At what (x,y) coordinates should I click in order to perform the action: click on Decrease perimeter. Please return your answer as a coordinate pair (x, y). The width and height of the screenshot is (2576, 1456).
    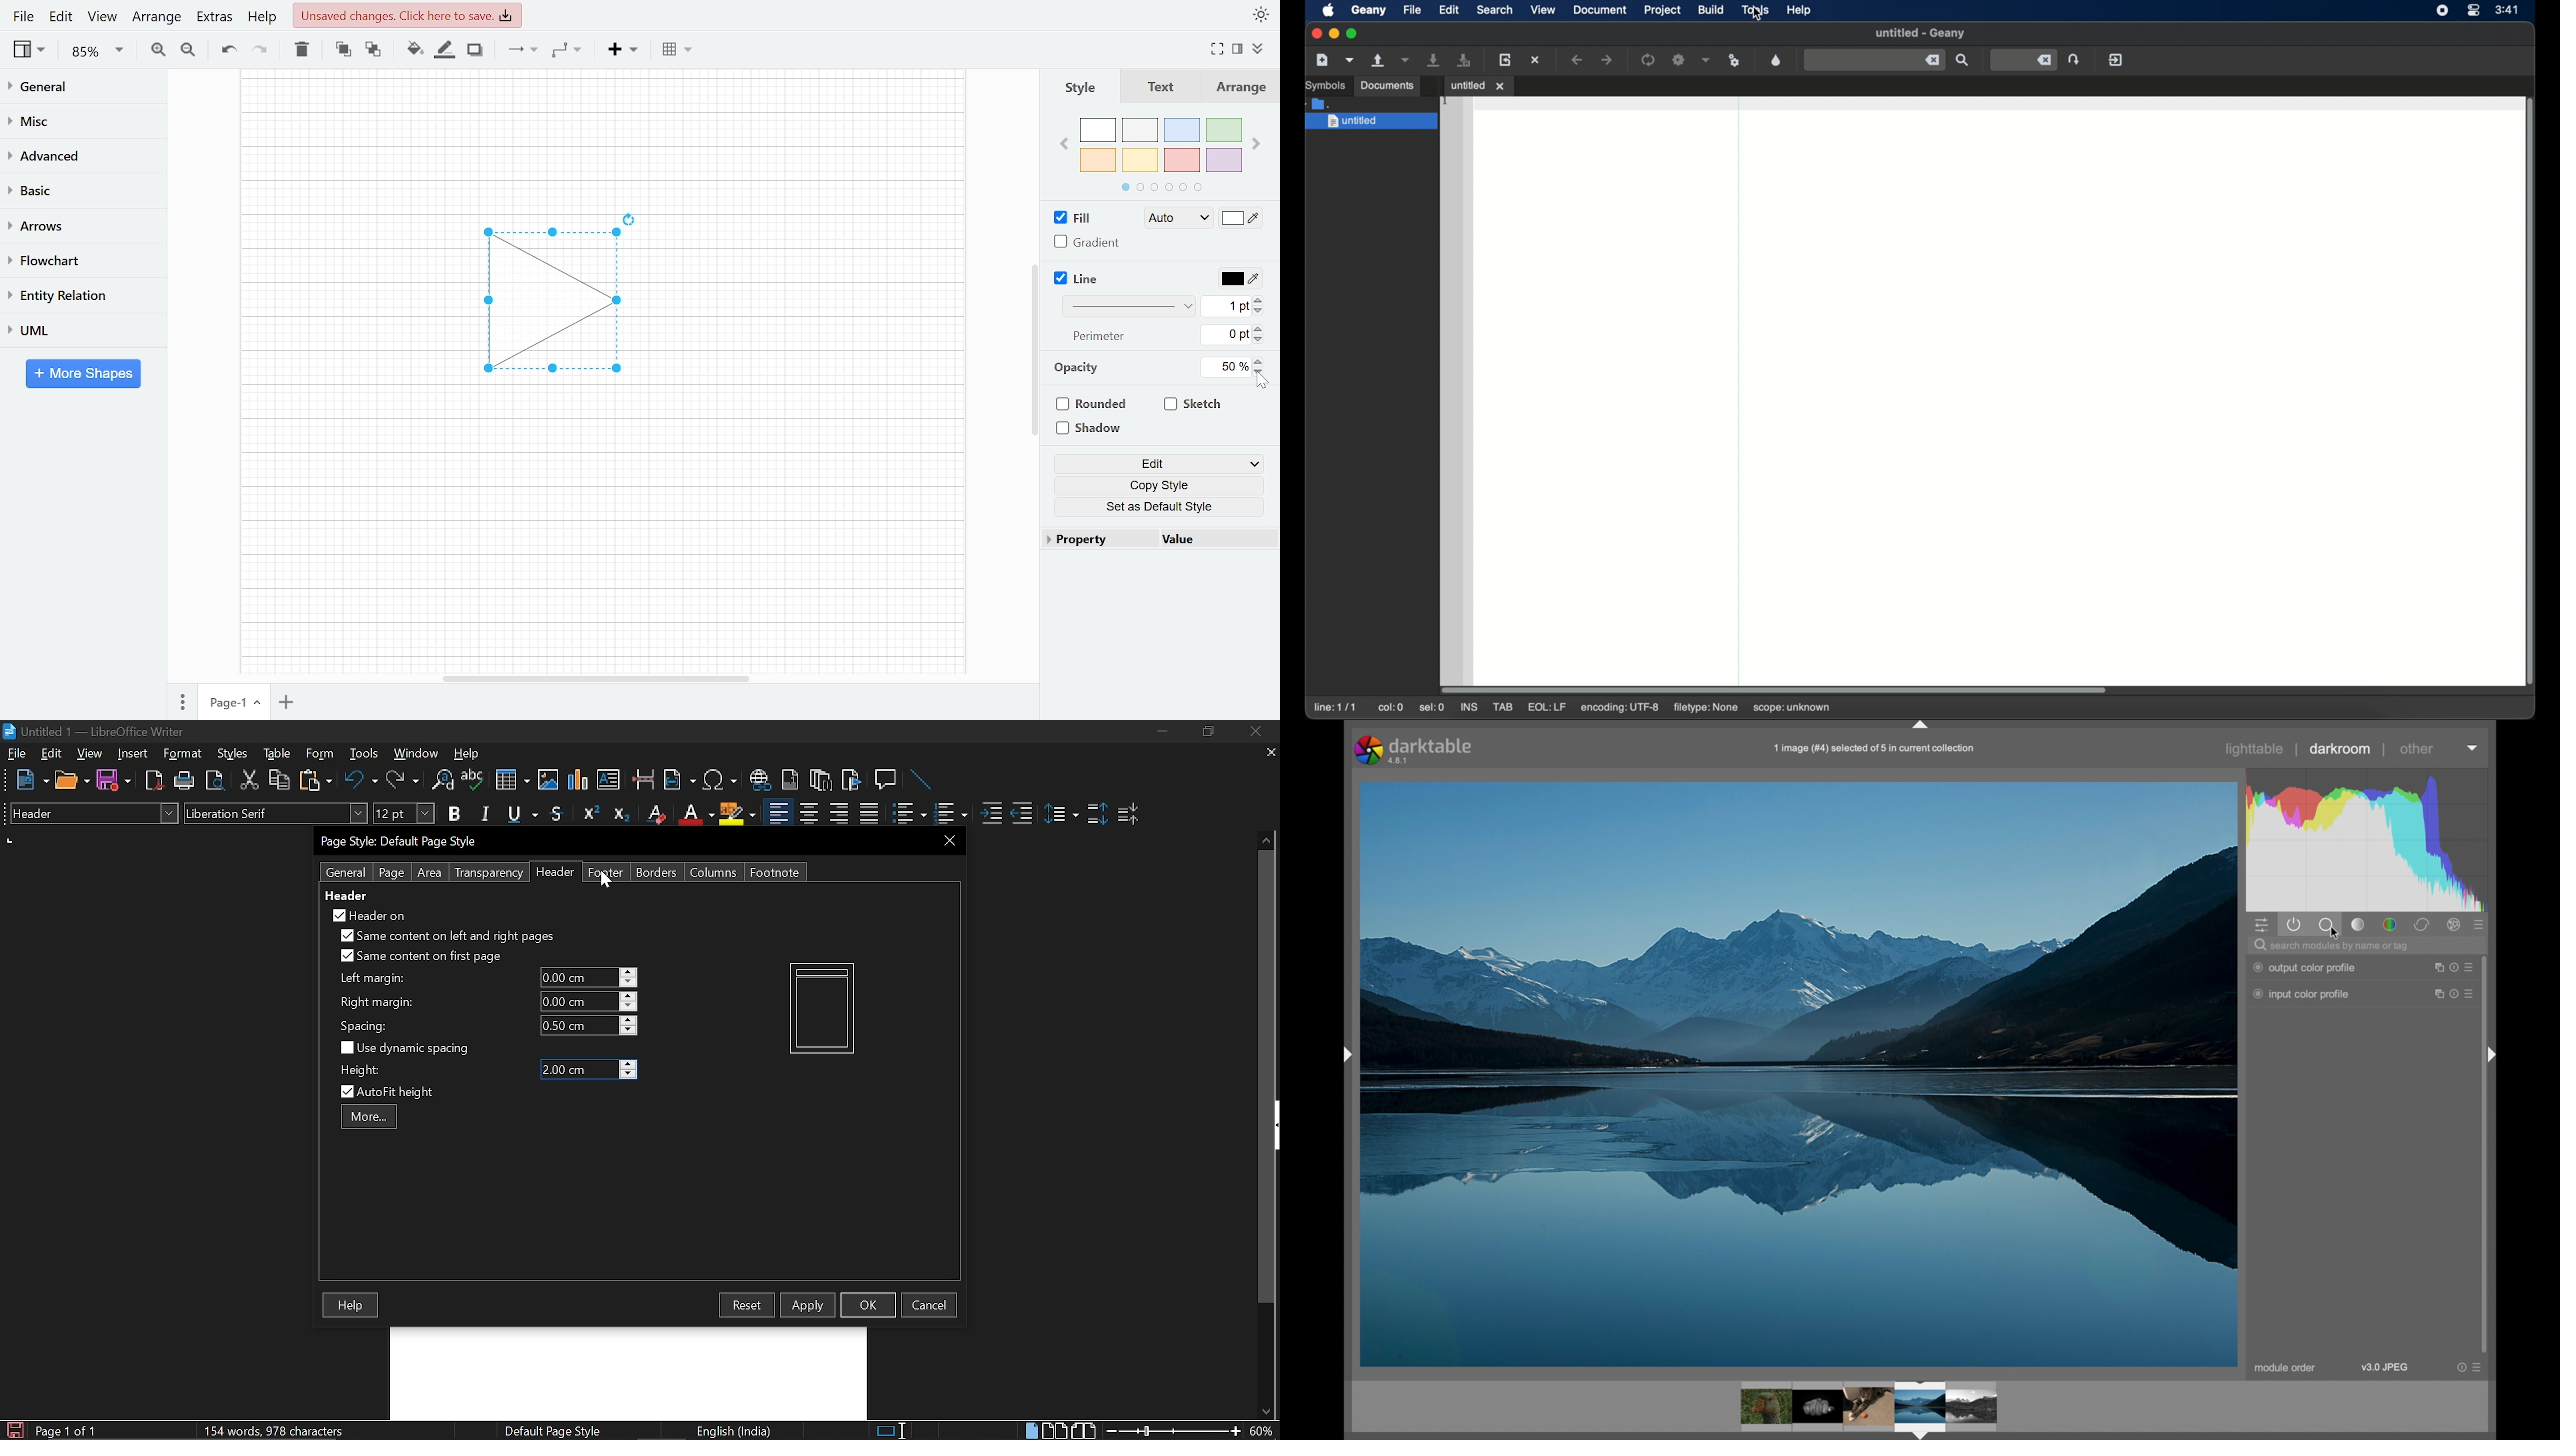
    Looking at the image, I should click on (1260, 341).